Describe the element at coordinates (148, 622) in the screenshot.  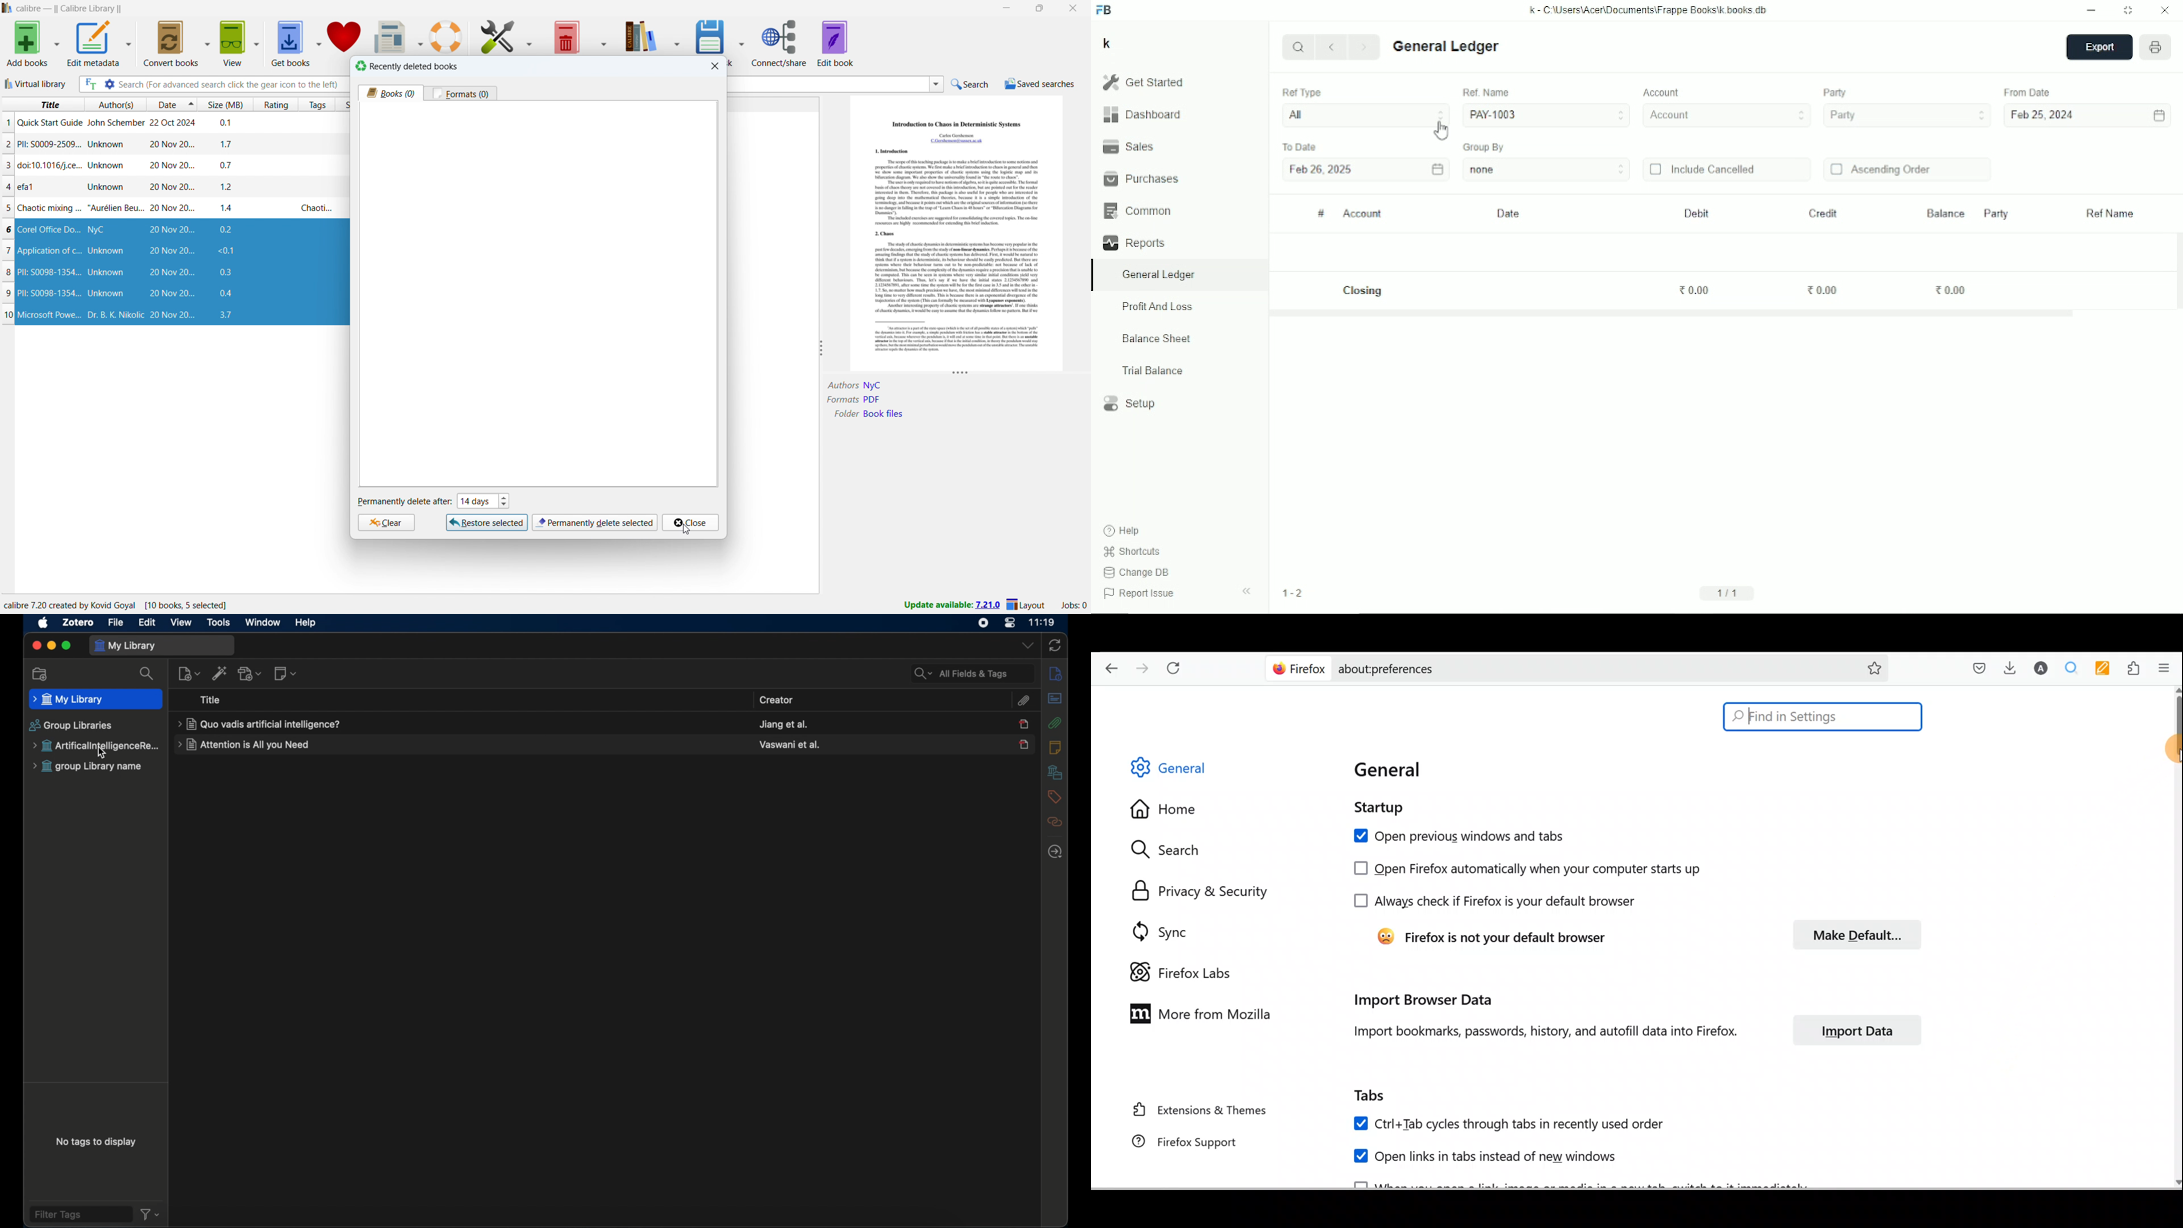
I see `edit` at that location.